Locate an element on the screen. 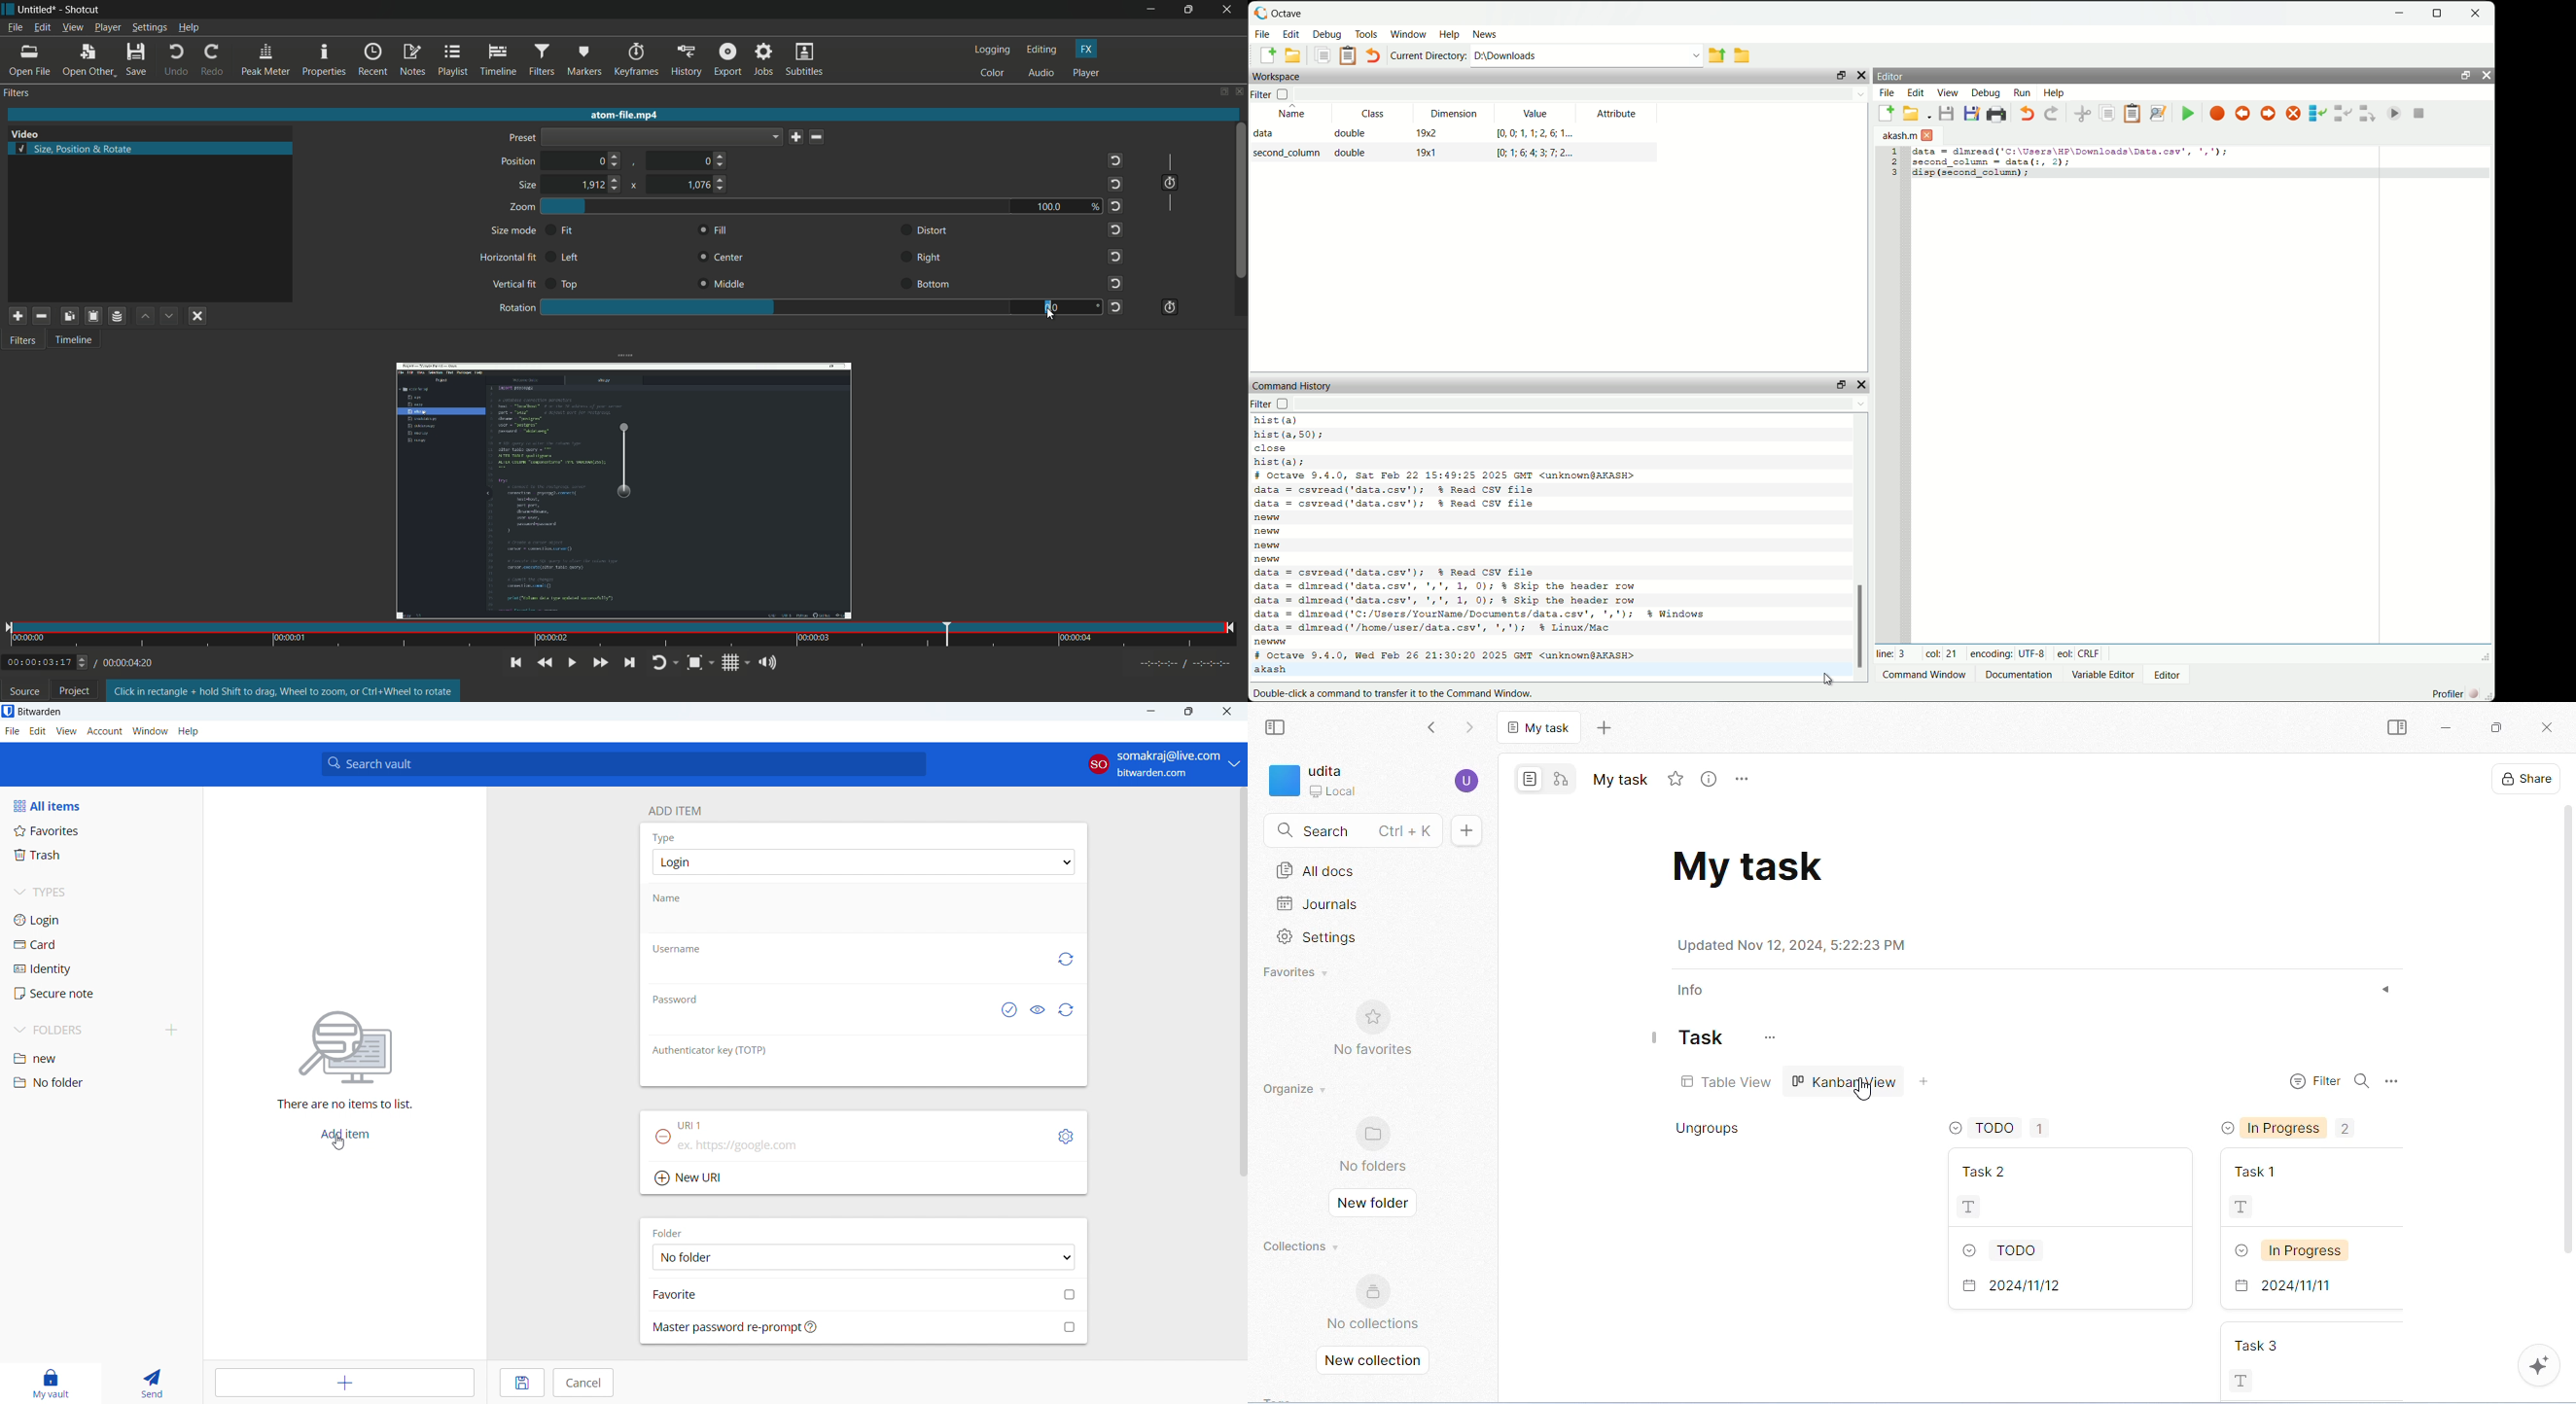 This screenshot has height=1428, width=2576. URL 1 is located at coordinates (692, 1126).